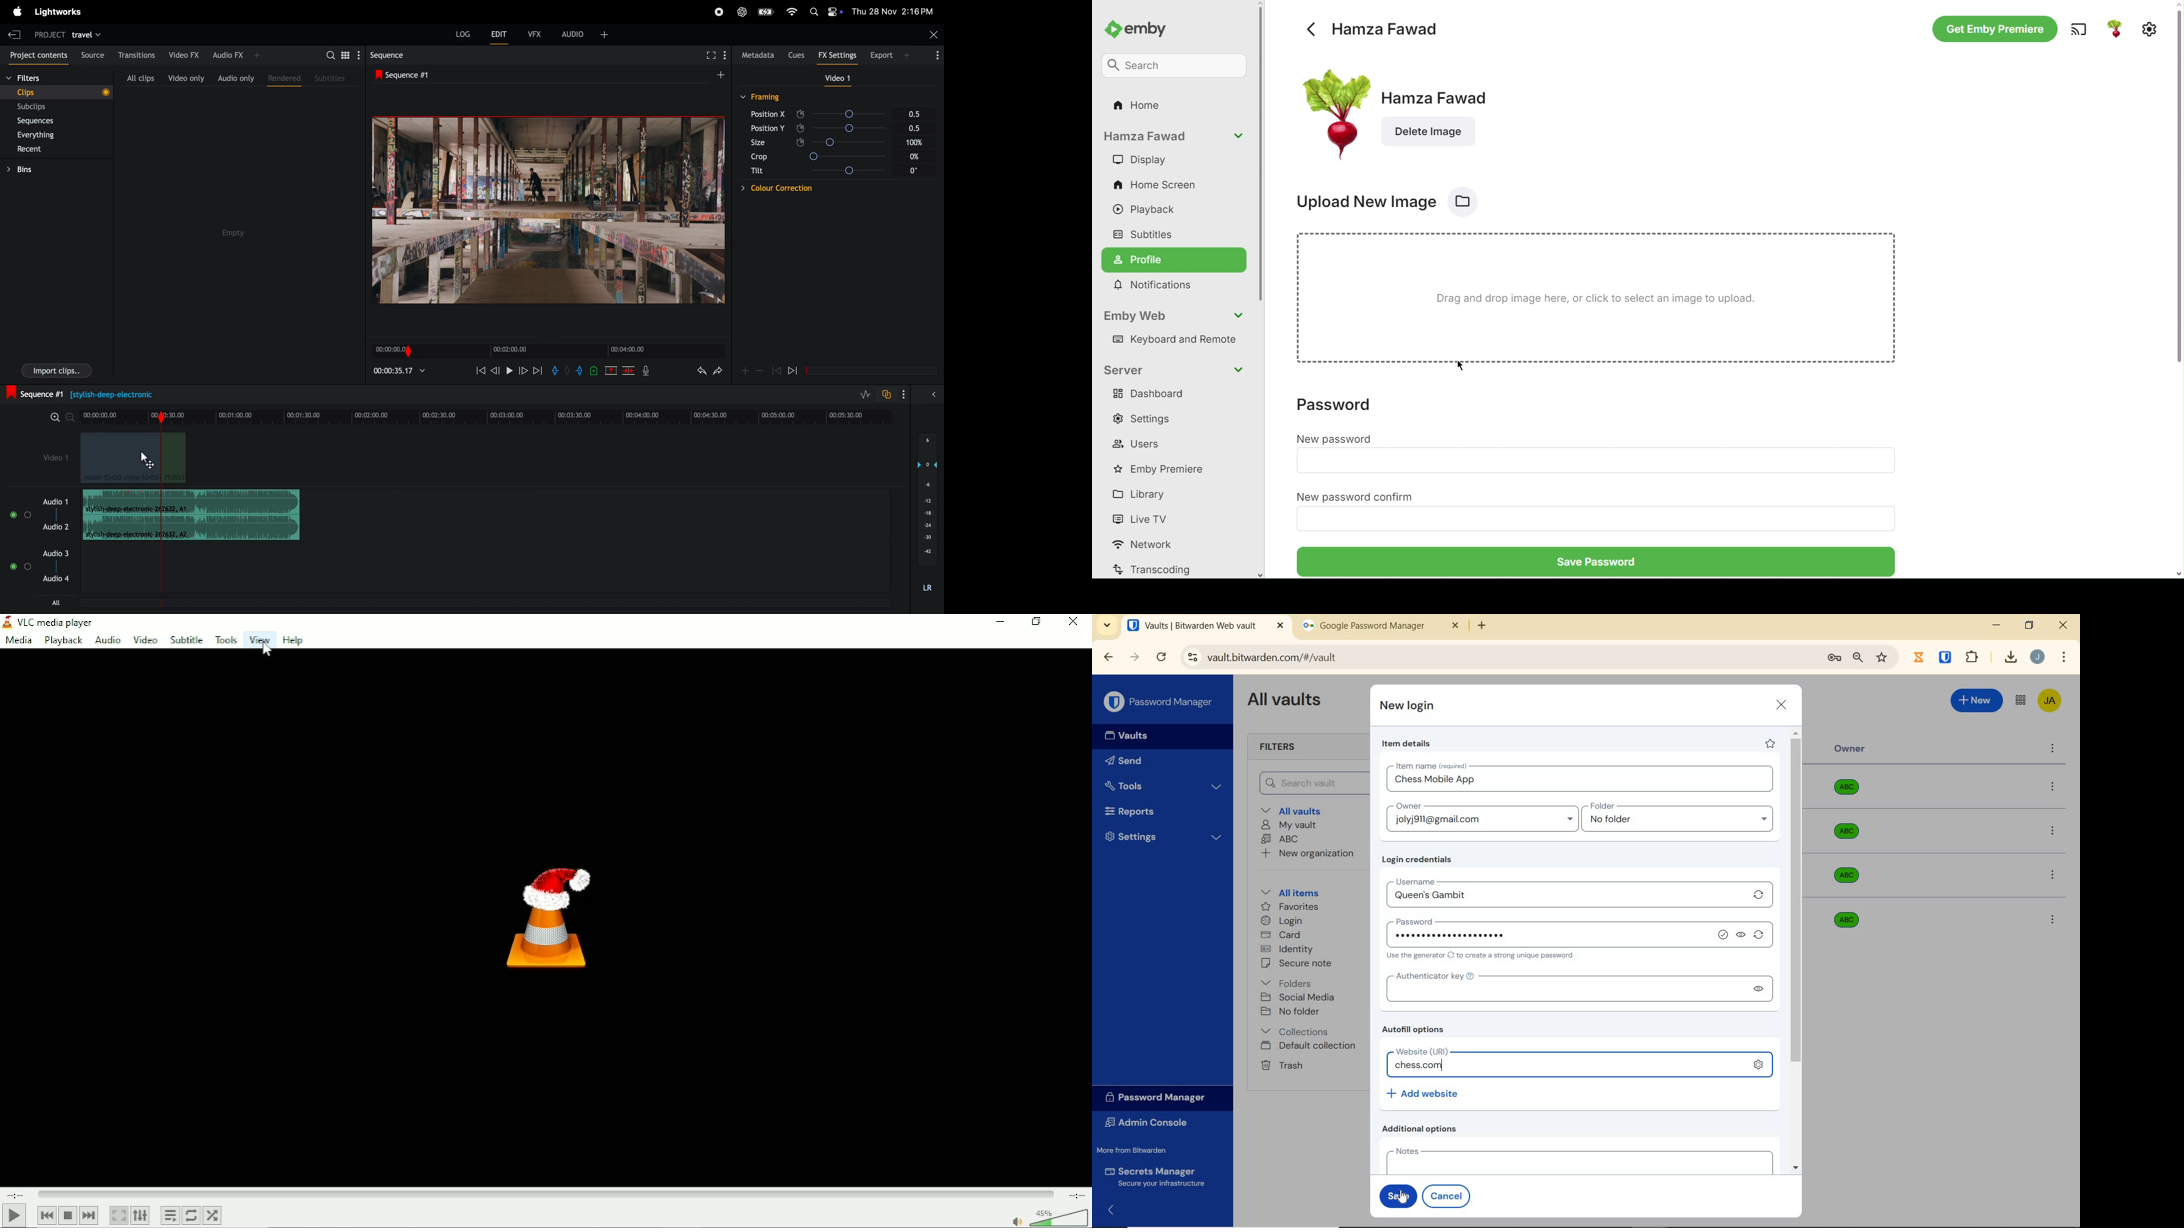 This screenshot has width=2184, height=1232. What do you see at coordinates (1332, 111) in the screenshot?
I see `New Profile Image` at bounding box center [1332, 111].